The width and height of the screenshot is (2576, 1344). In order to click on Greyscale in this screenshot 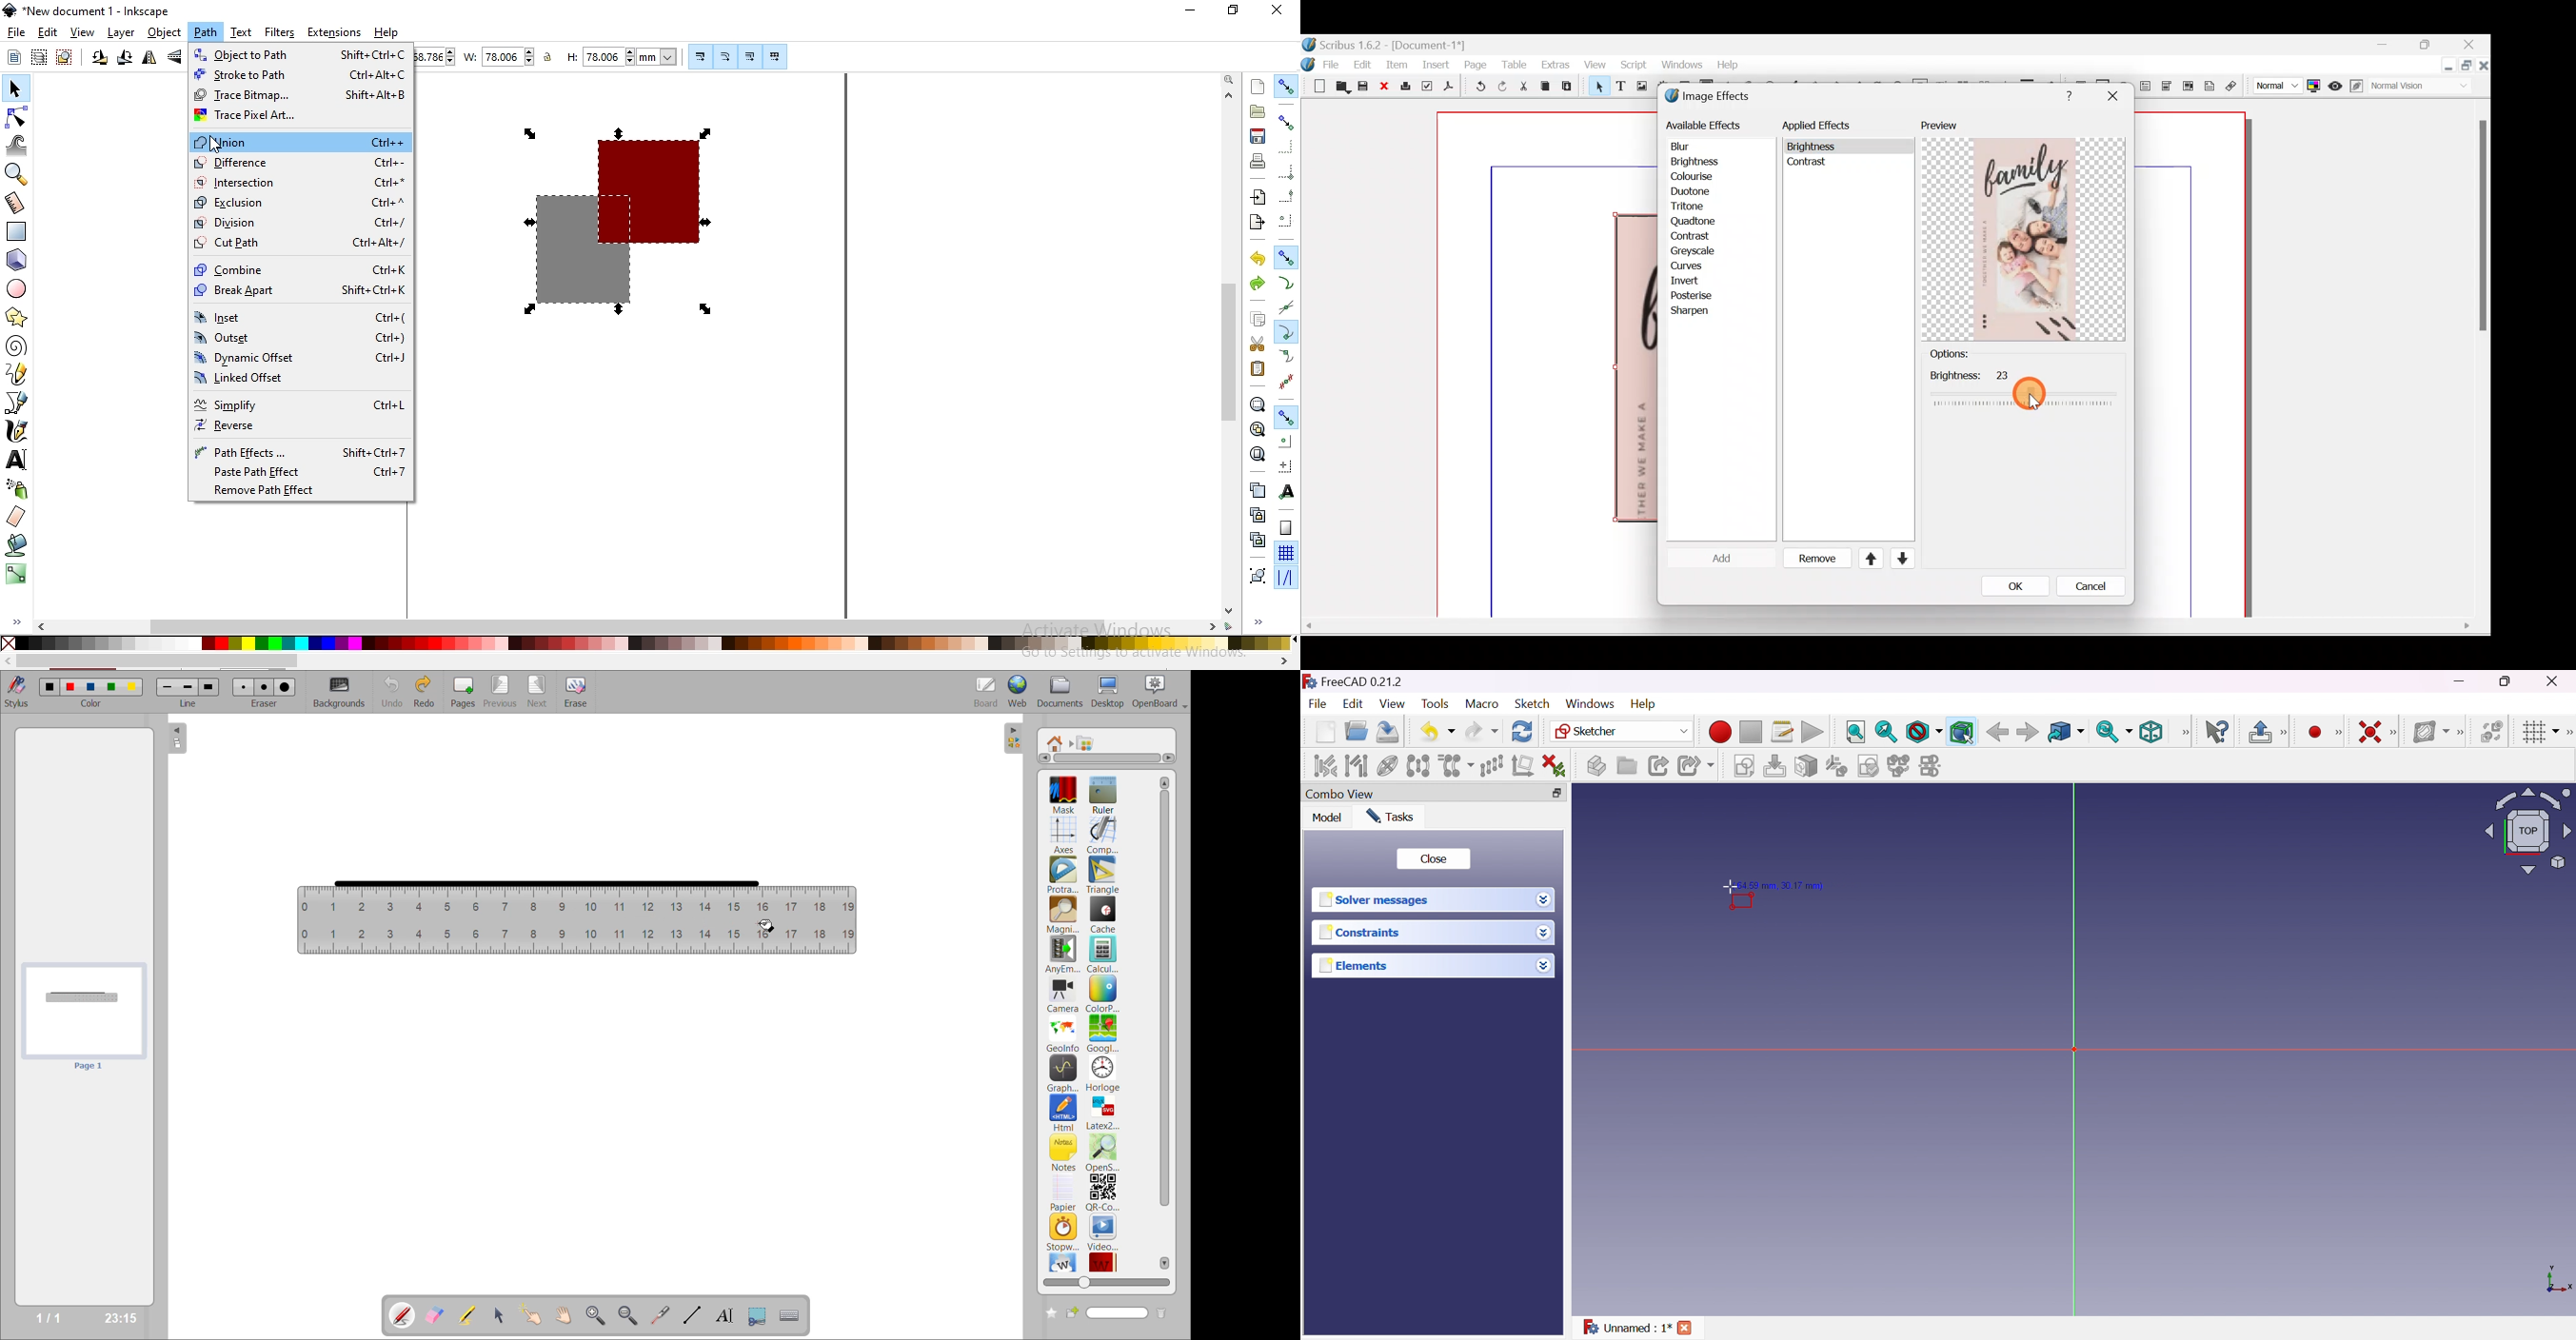, I will do `click(1697, 250)`.